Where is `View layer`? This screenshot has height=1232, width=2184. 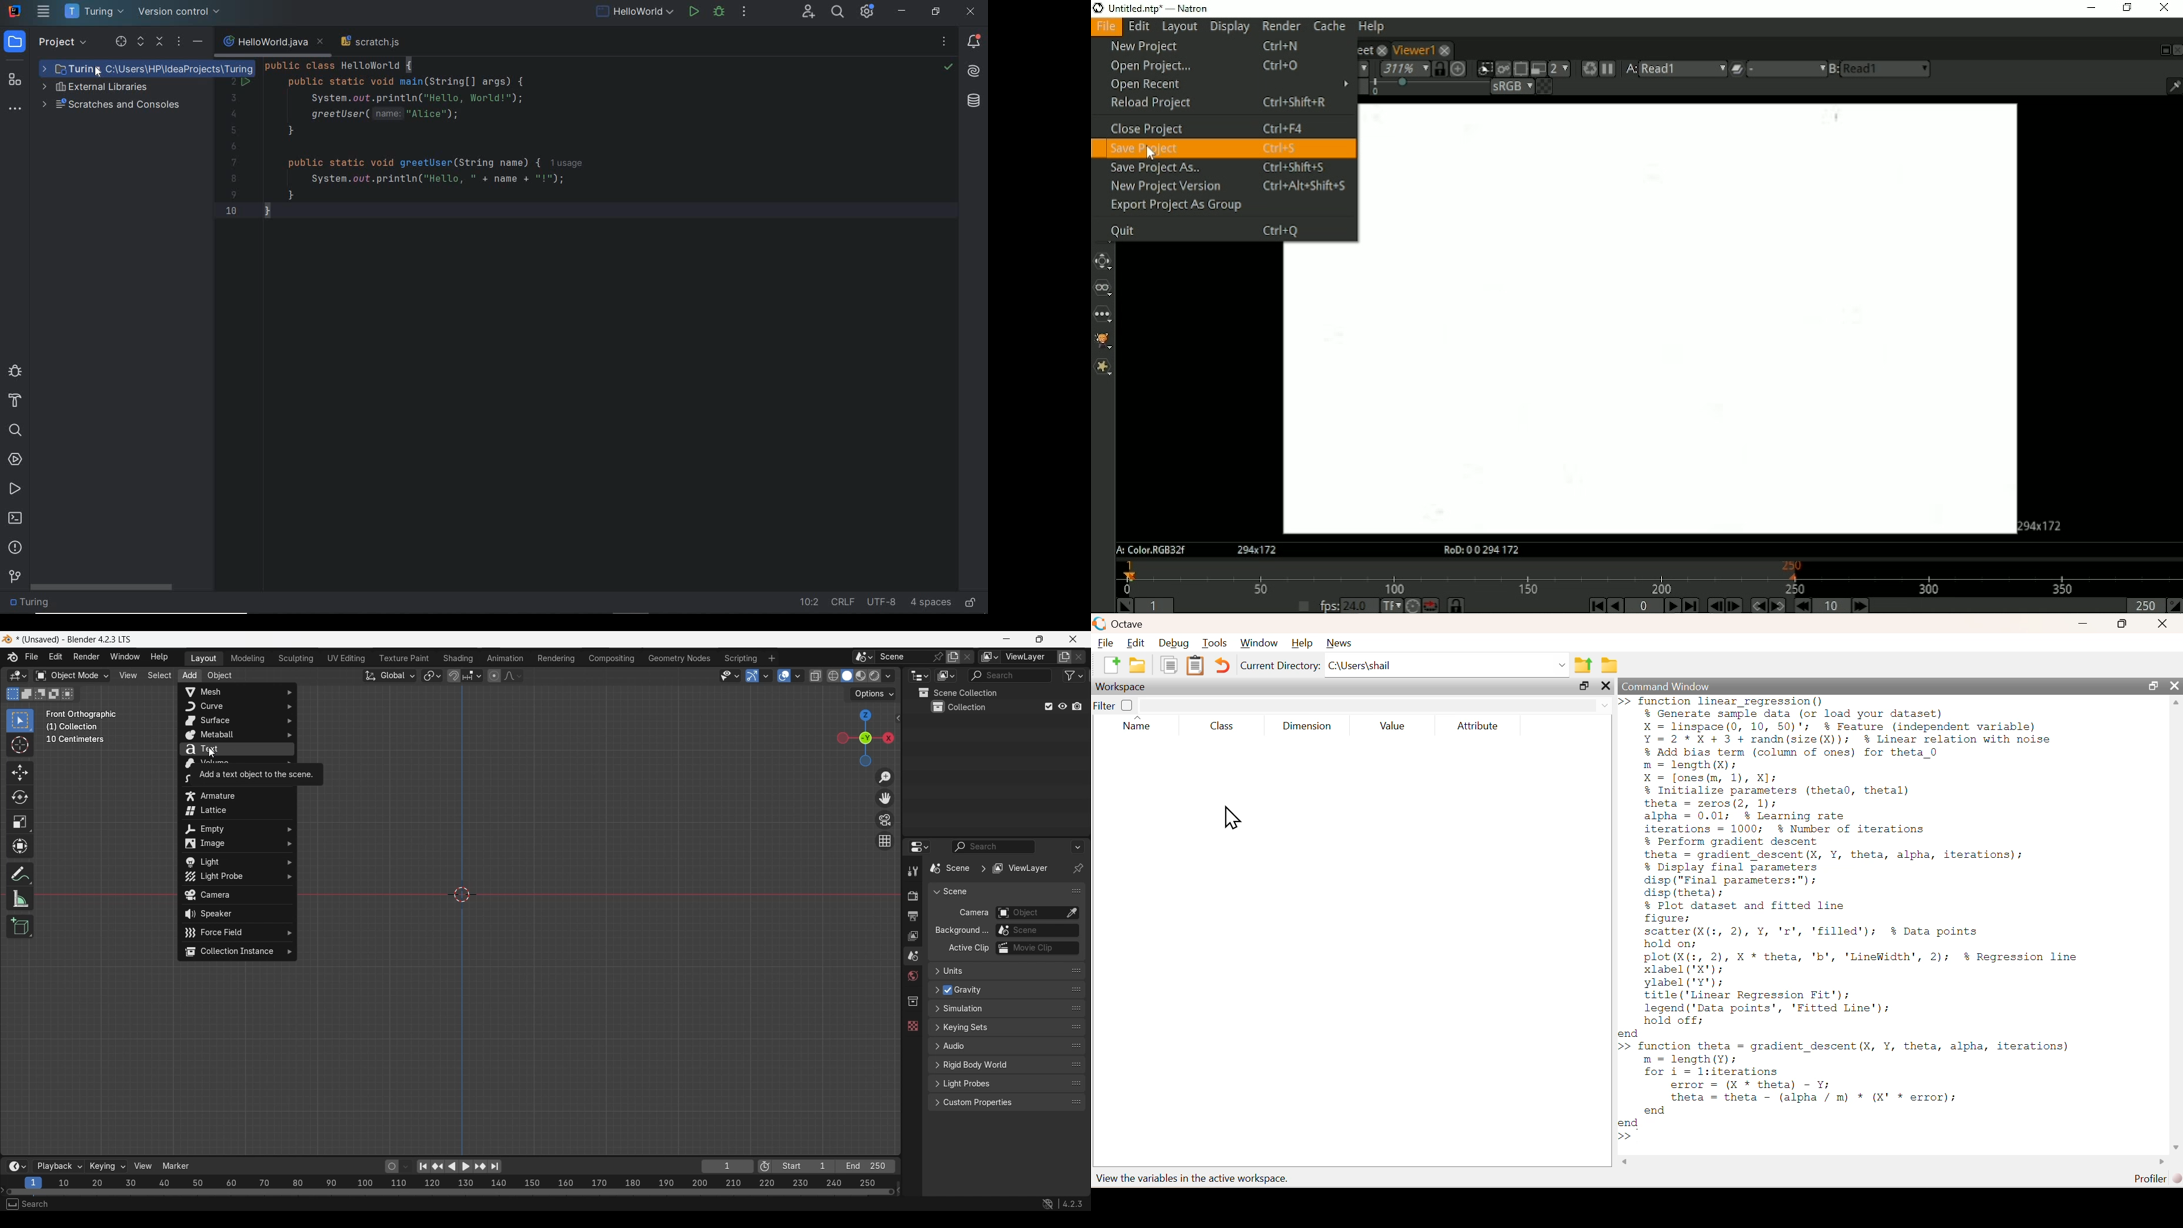 View layer is located at coordinates (912, 937).